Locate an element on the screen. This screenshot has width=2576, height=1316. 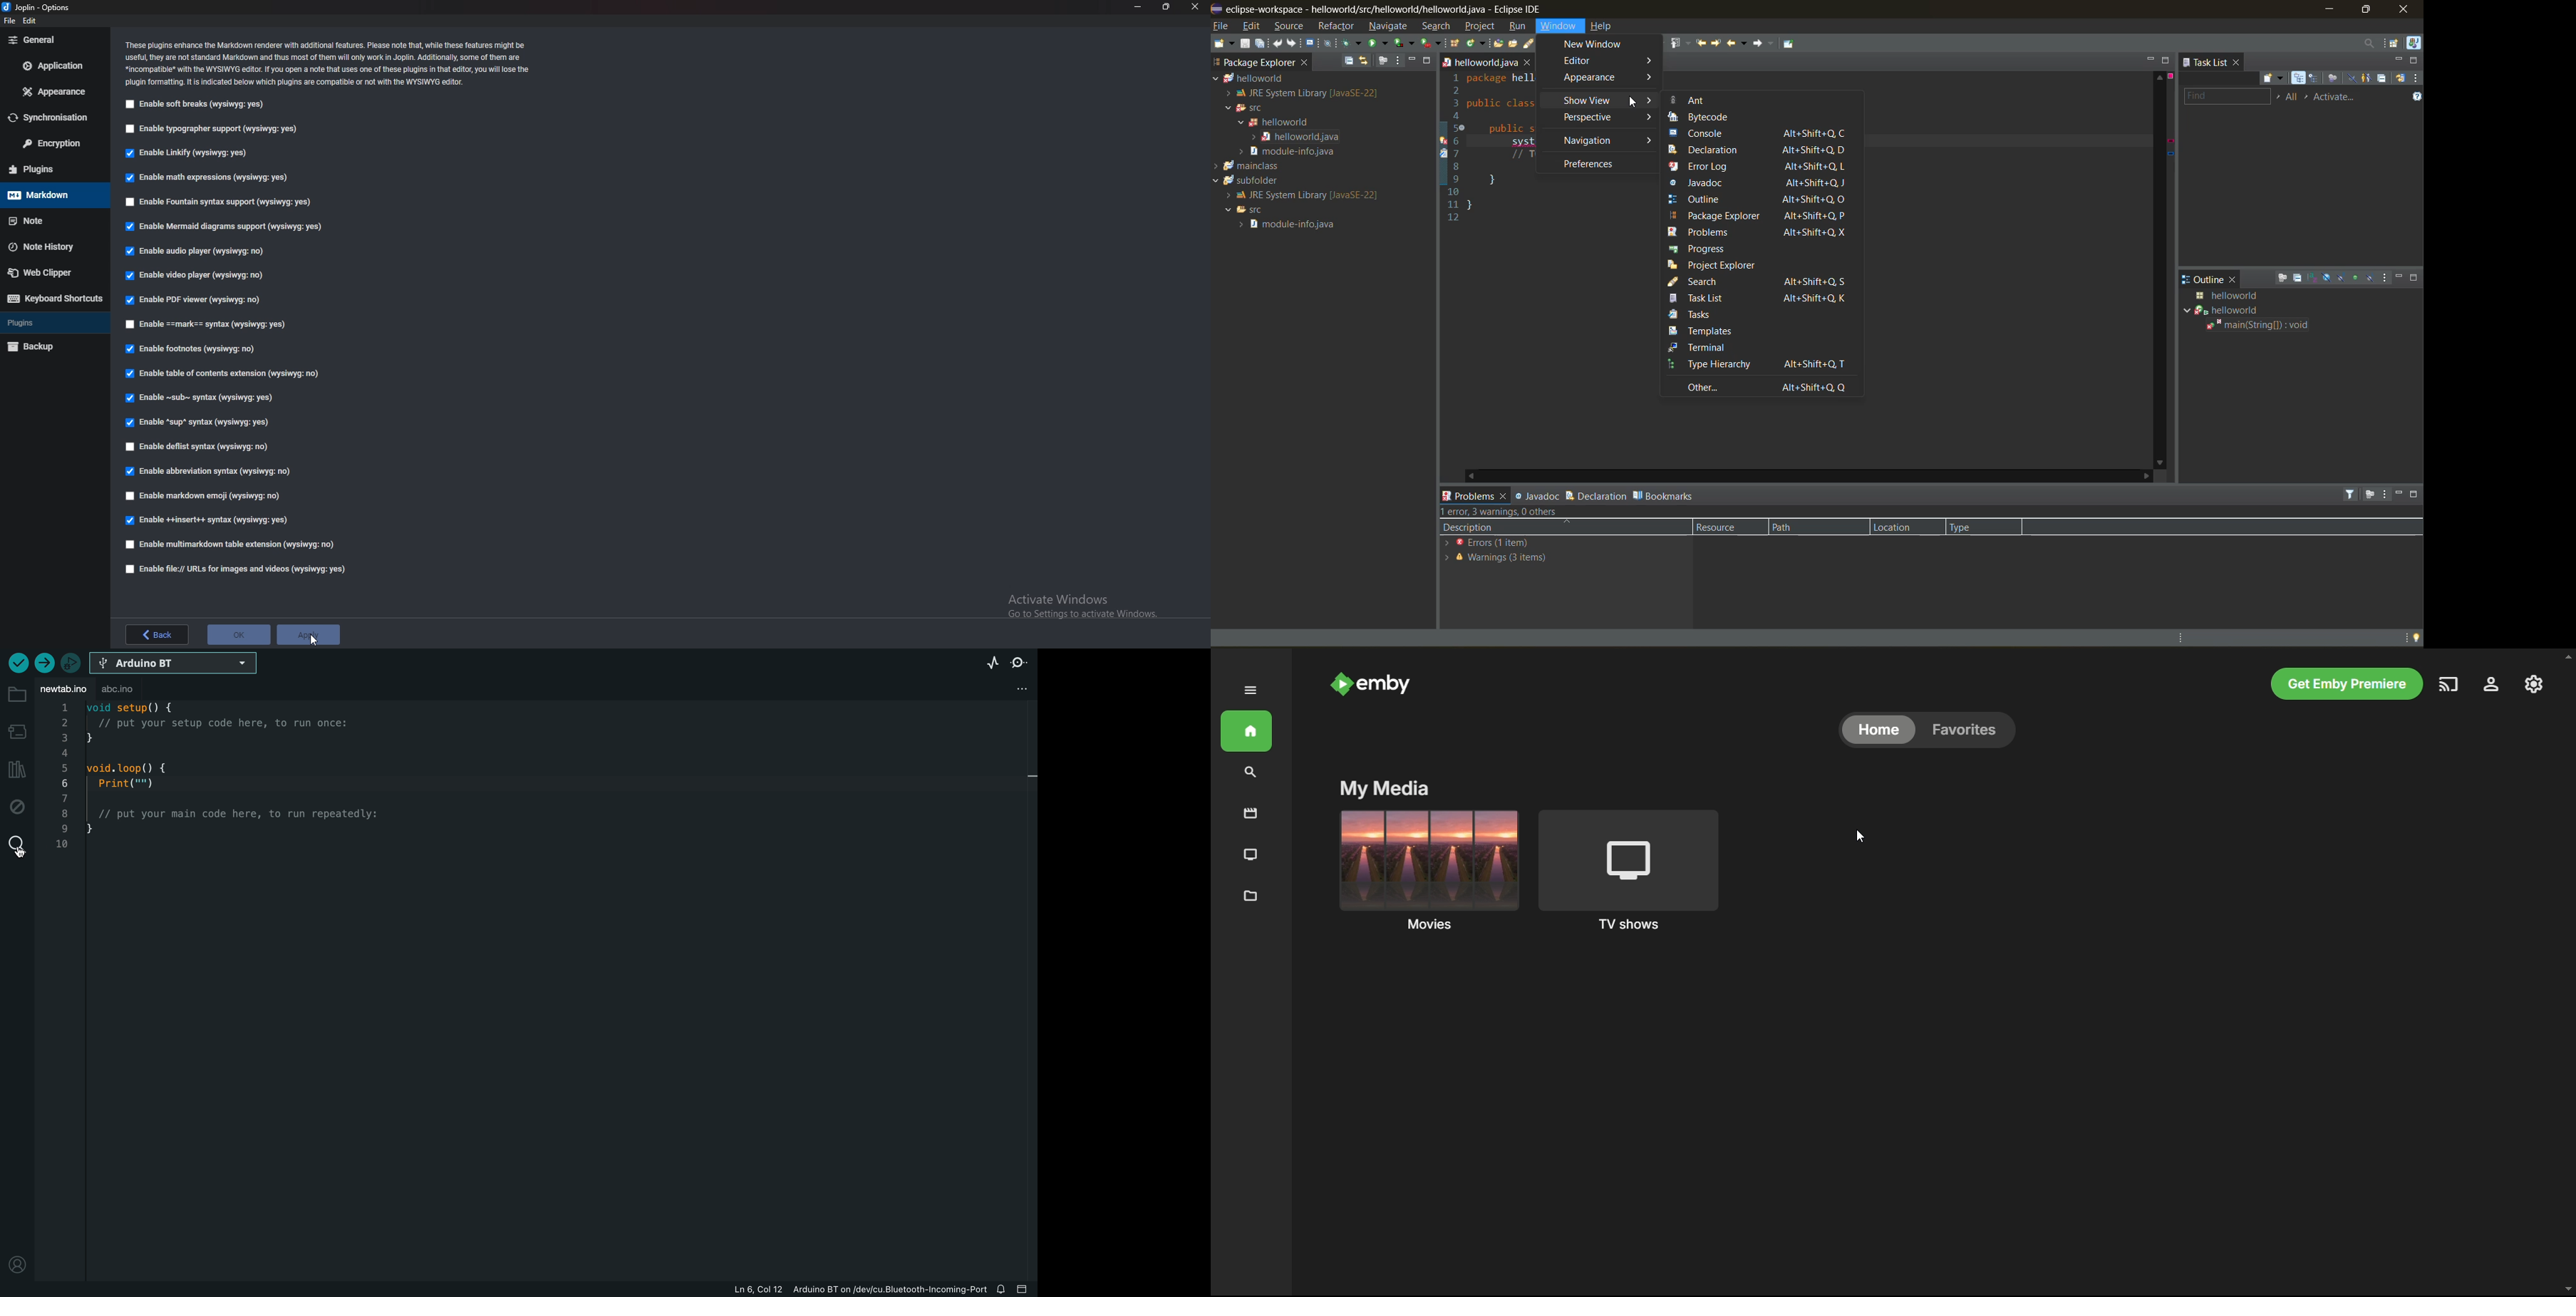
verify is located at coordinates (16, 663).